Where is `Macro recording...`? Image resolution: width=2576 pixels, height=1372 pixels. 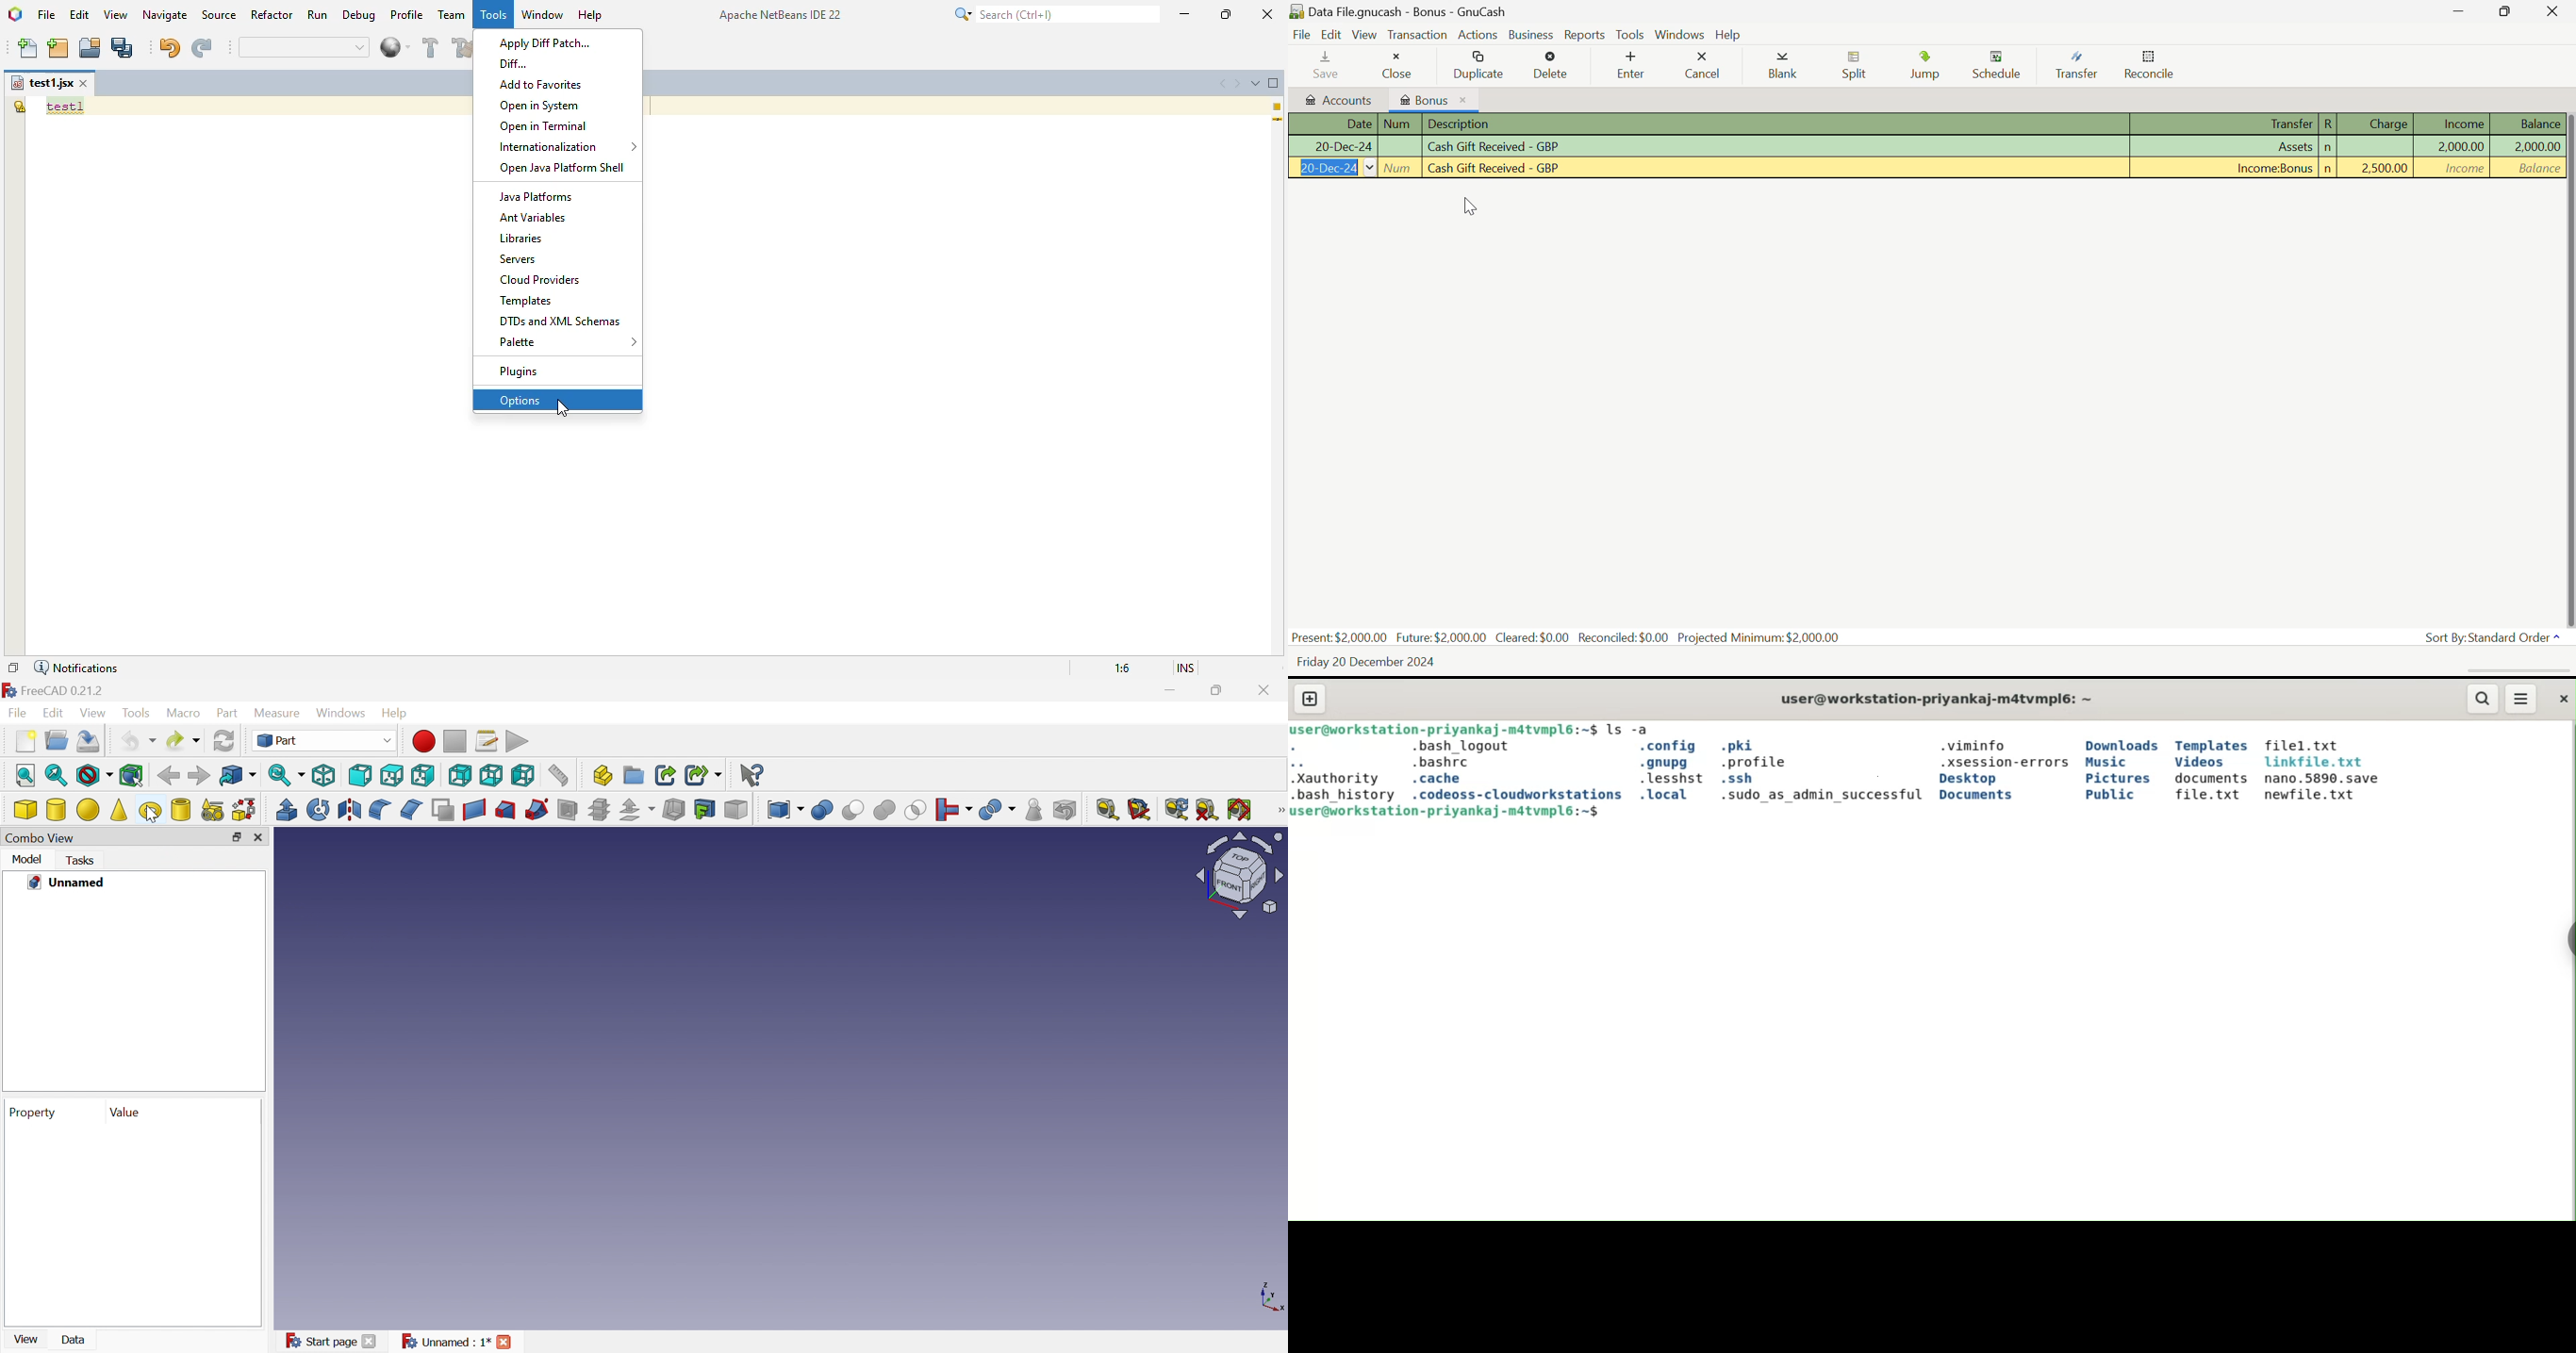 Macro recording... is located at coordinates (424, 741).